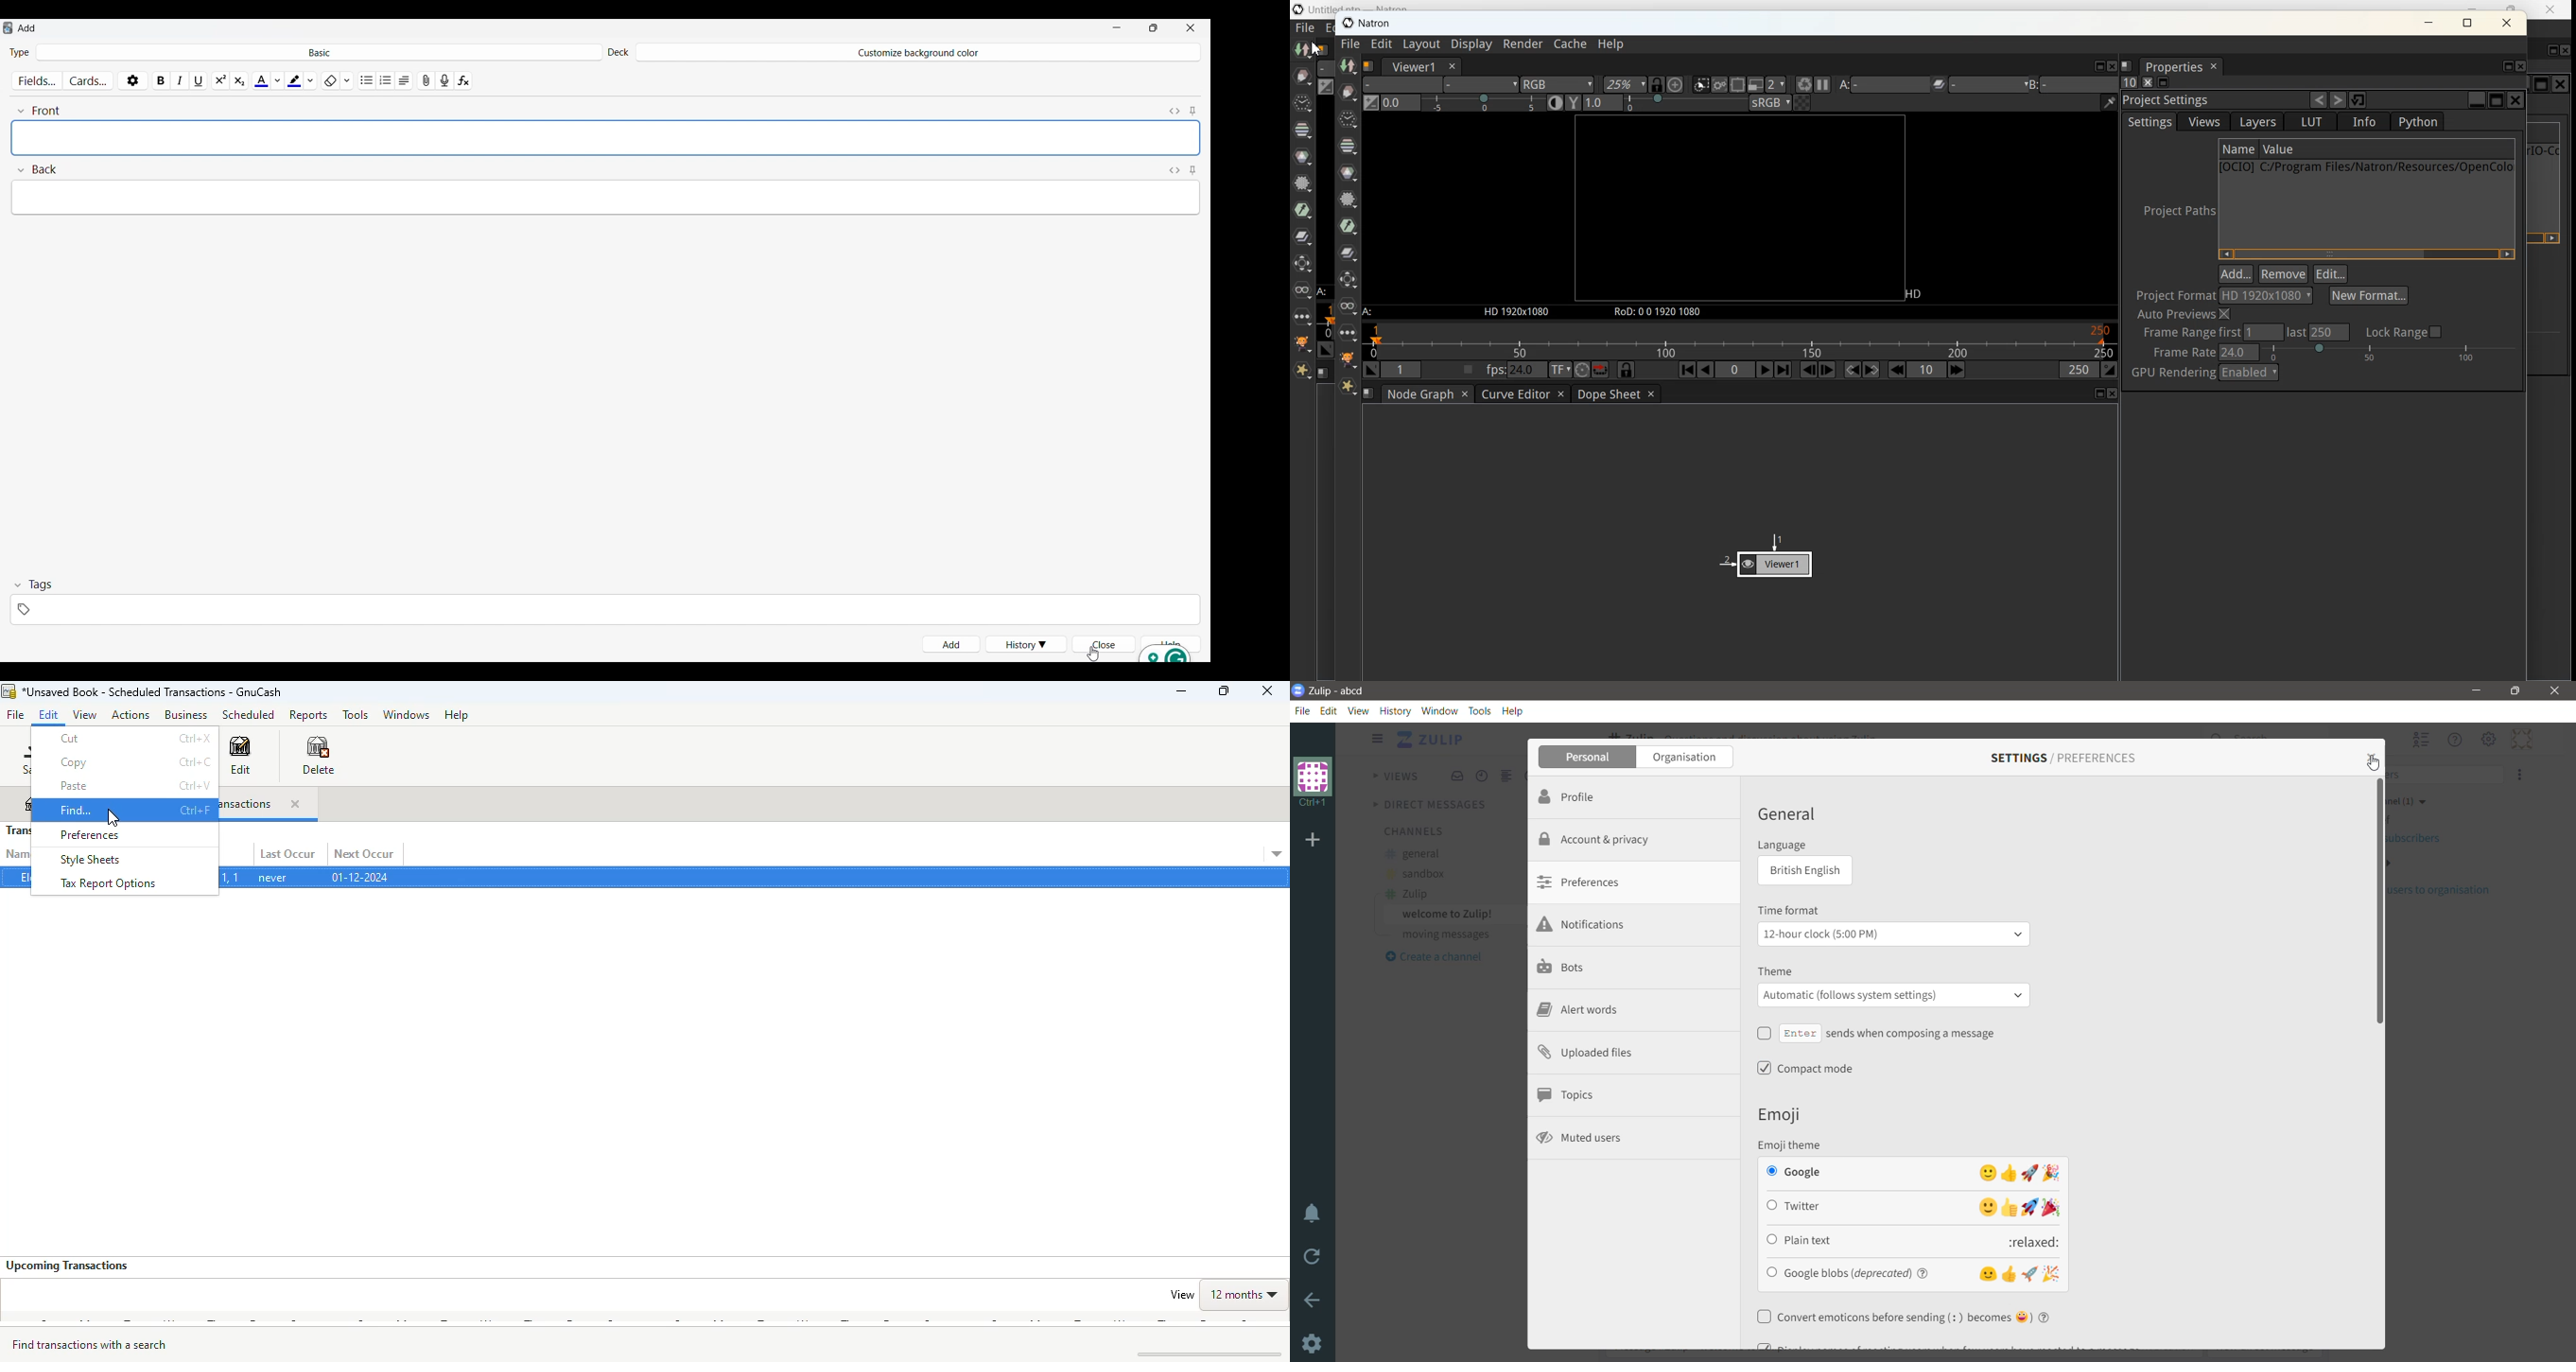 This screenshot has height=1372, width=2576. Describe the element at coordinates (1298, 691) in the screenshot. I see `Application Logo` at that location.